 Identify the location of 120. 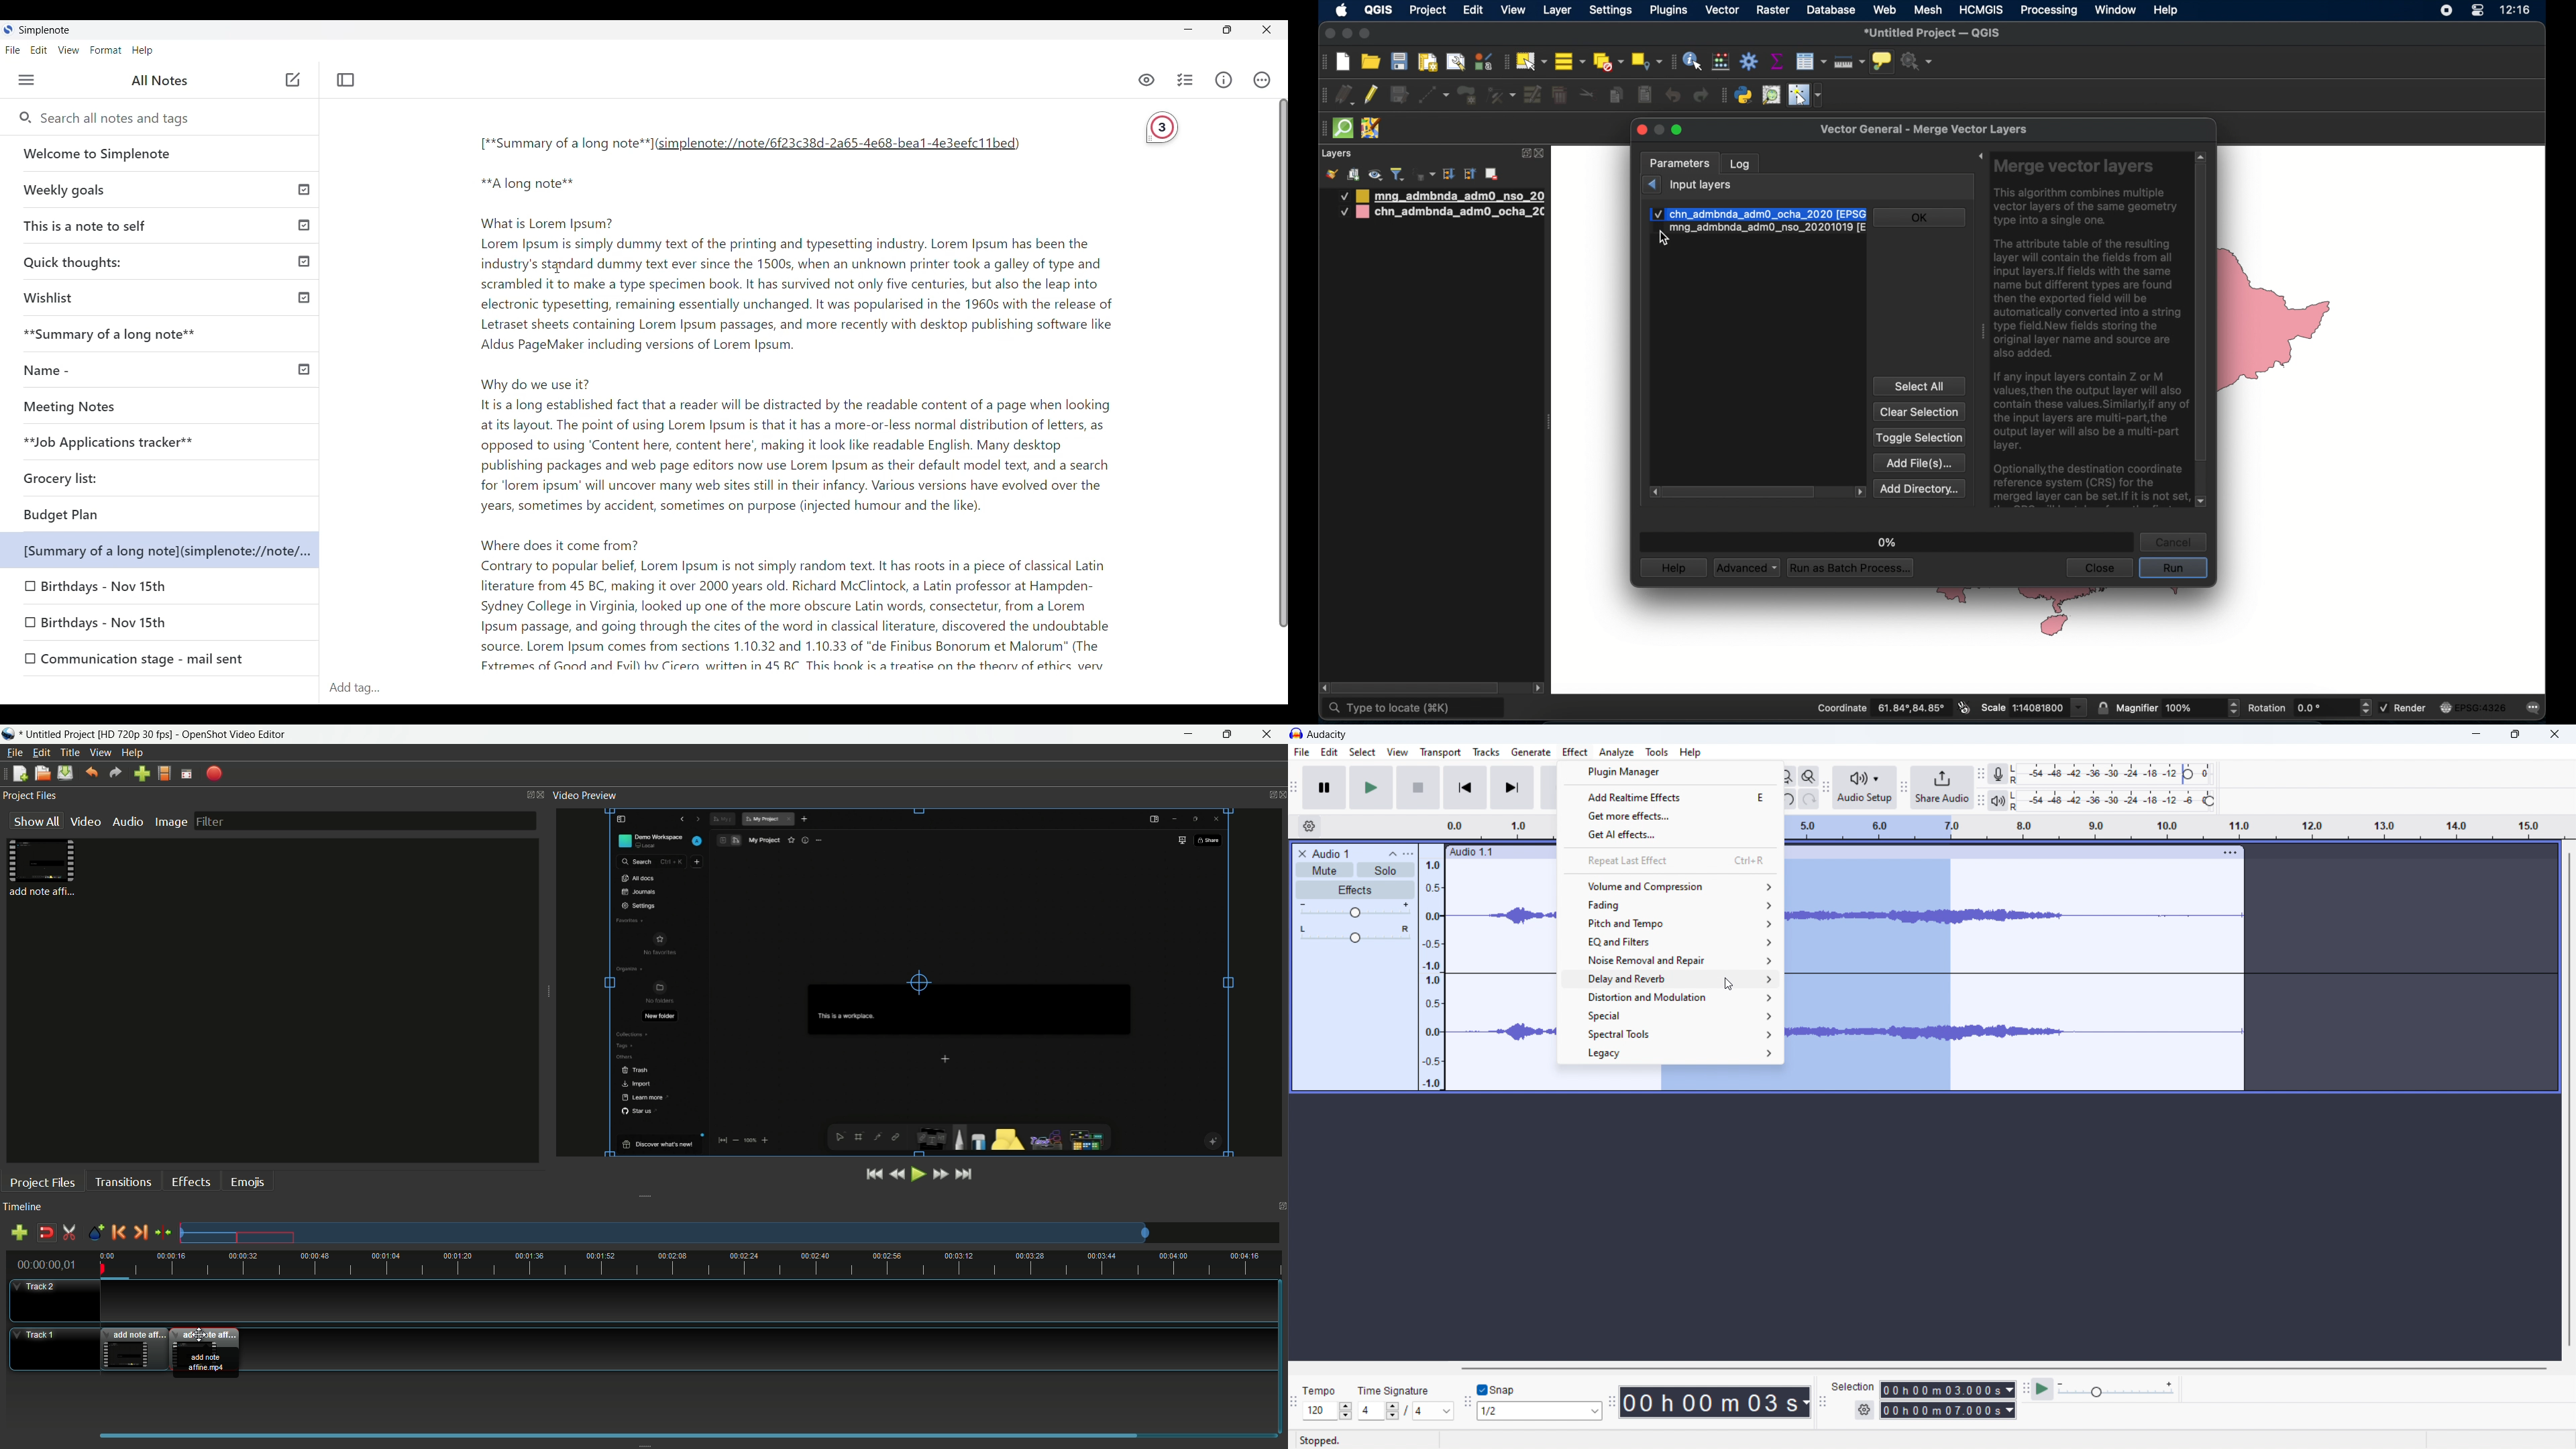
(1328, 1411).